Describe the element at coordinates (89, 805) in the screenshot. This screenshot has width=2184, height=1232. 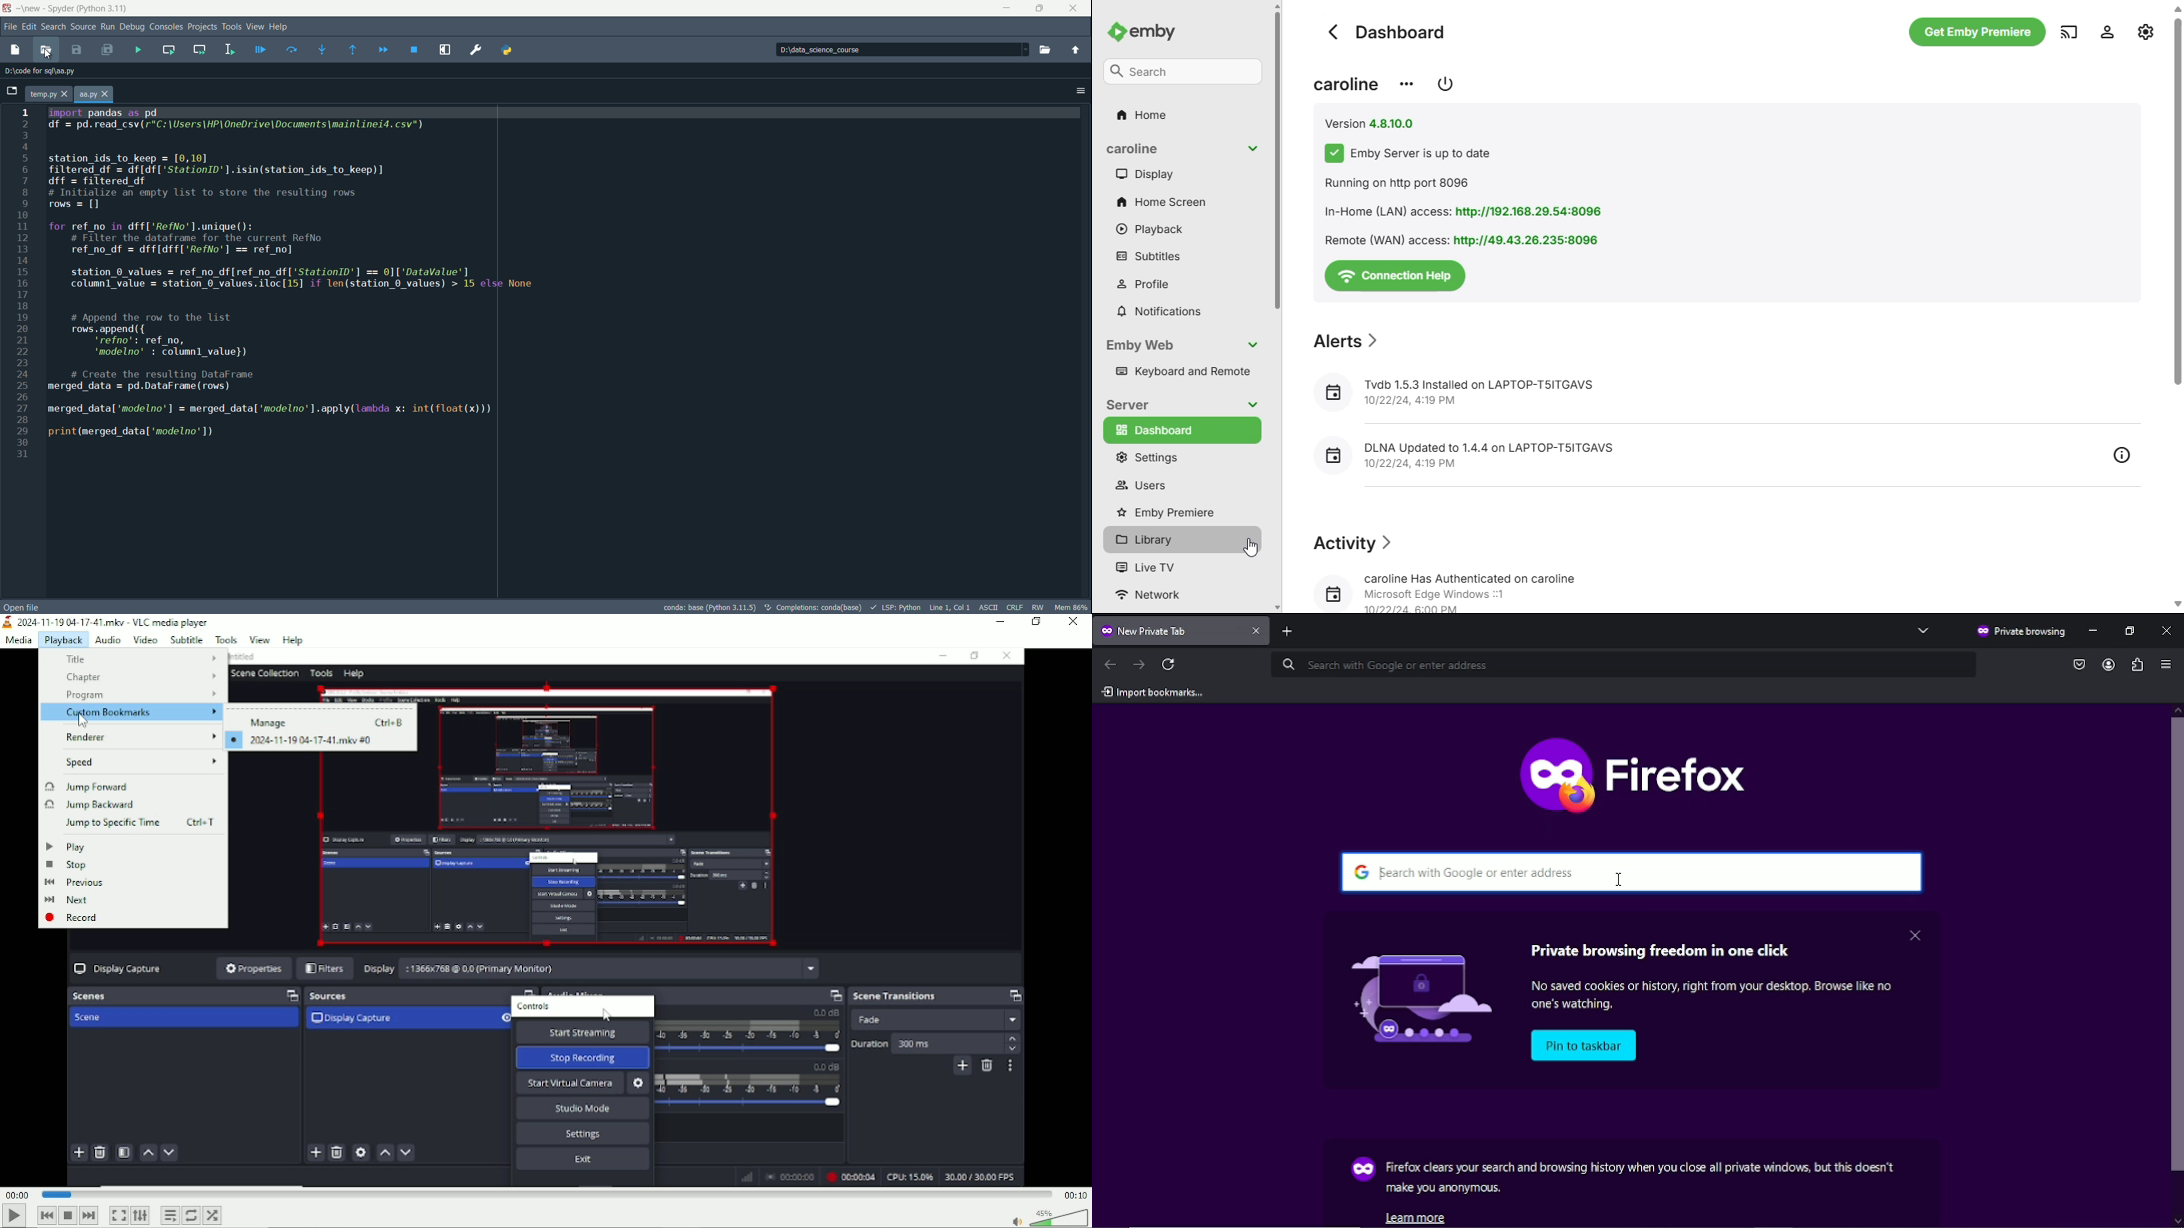
I see `Jump backward` at that location.